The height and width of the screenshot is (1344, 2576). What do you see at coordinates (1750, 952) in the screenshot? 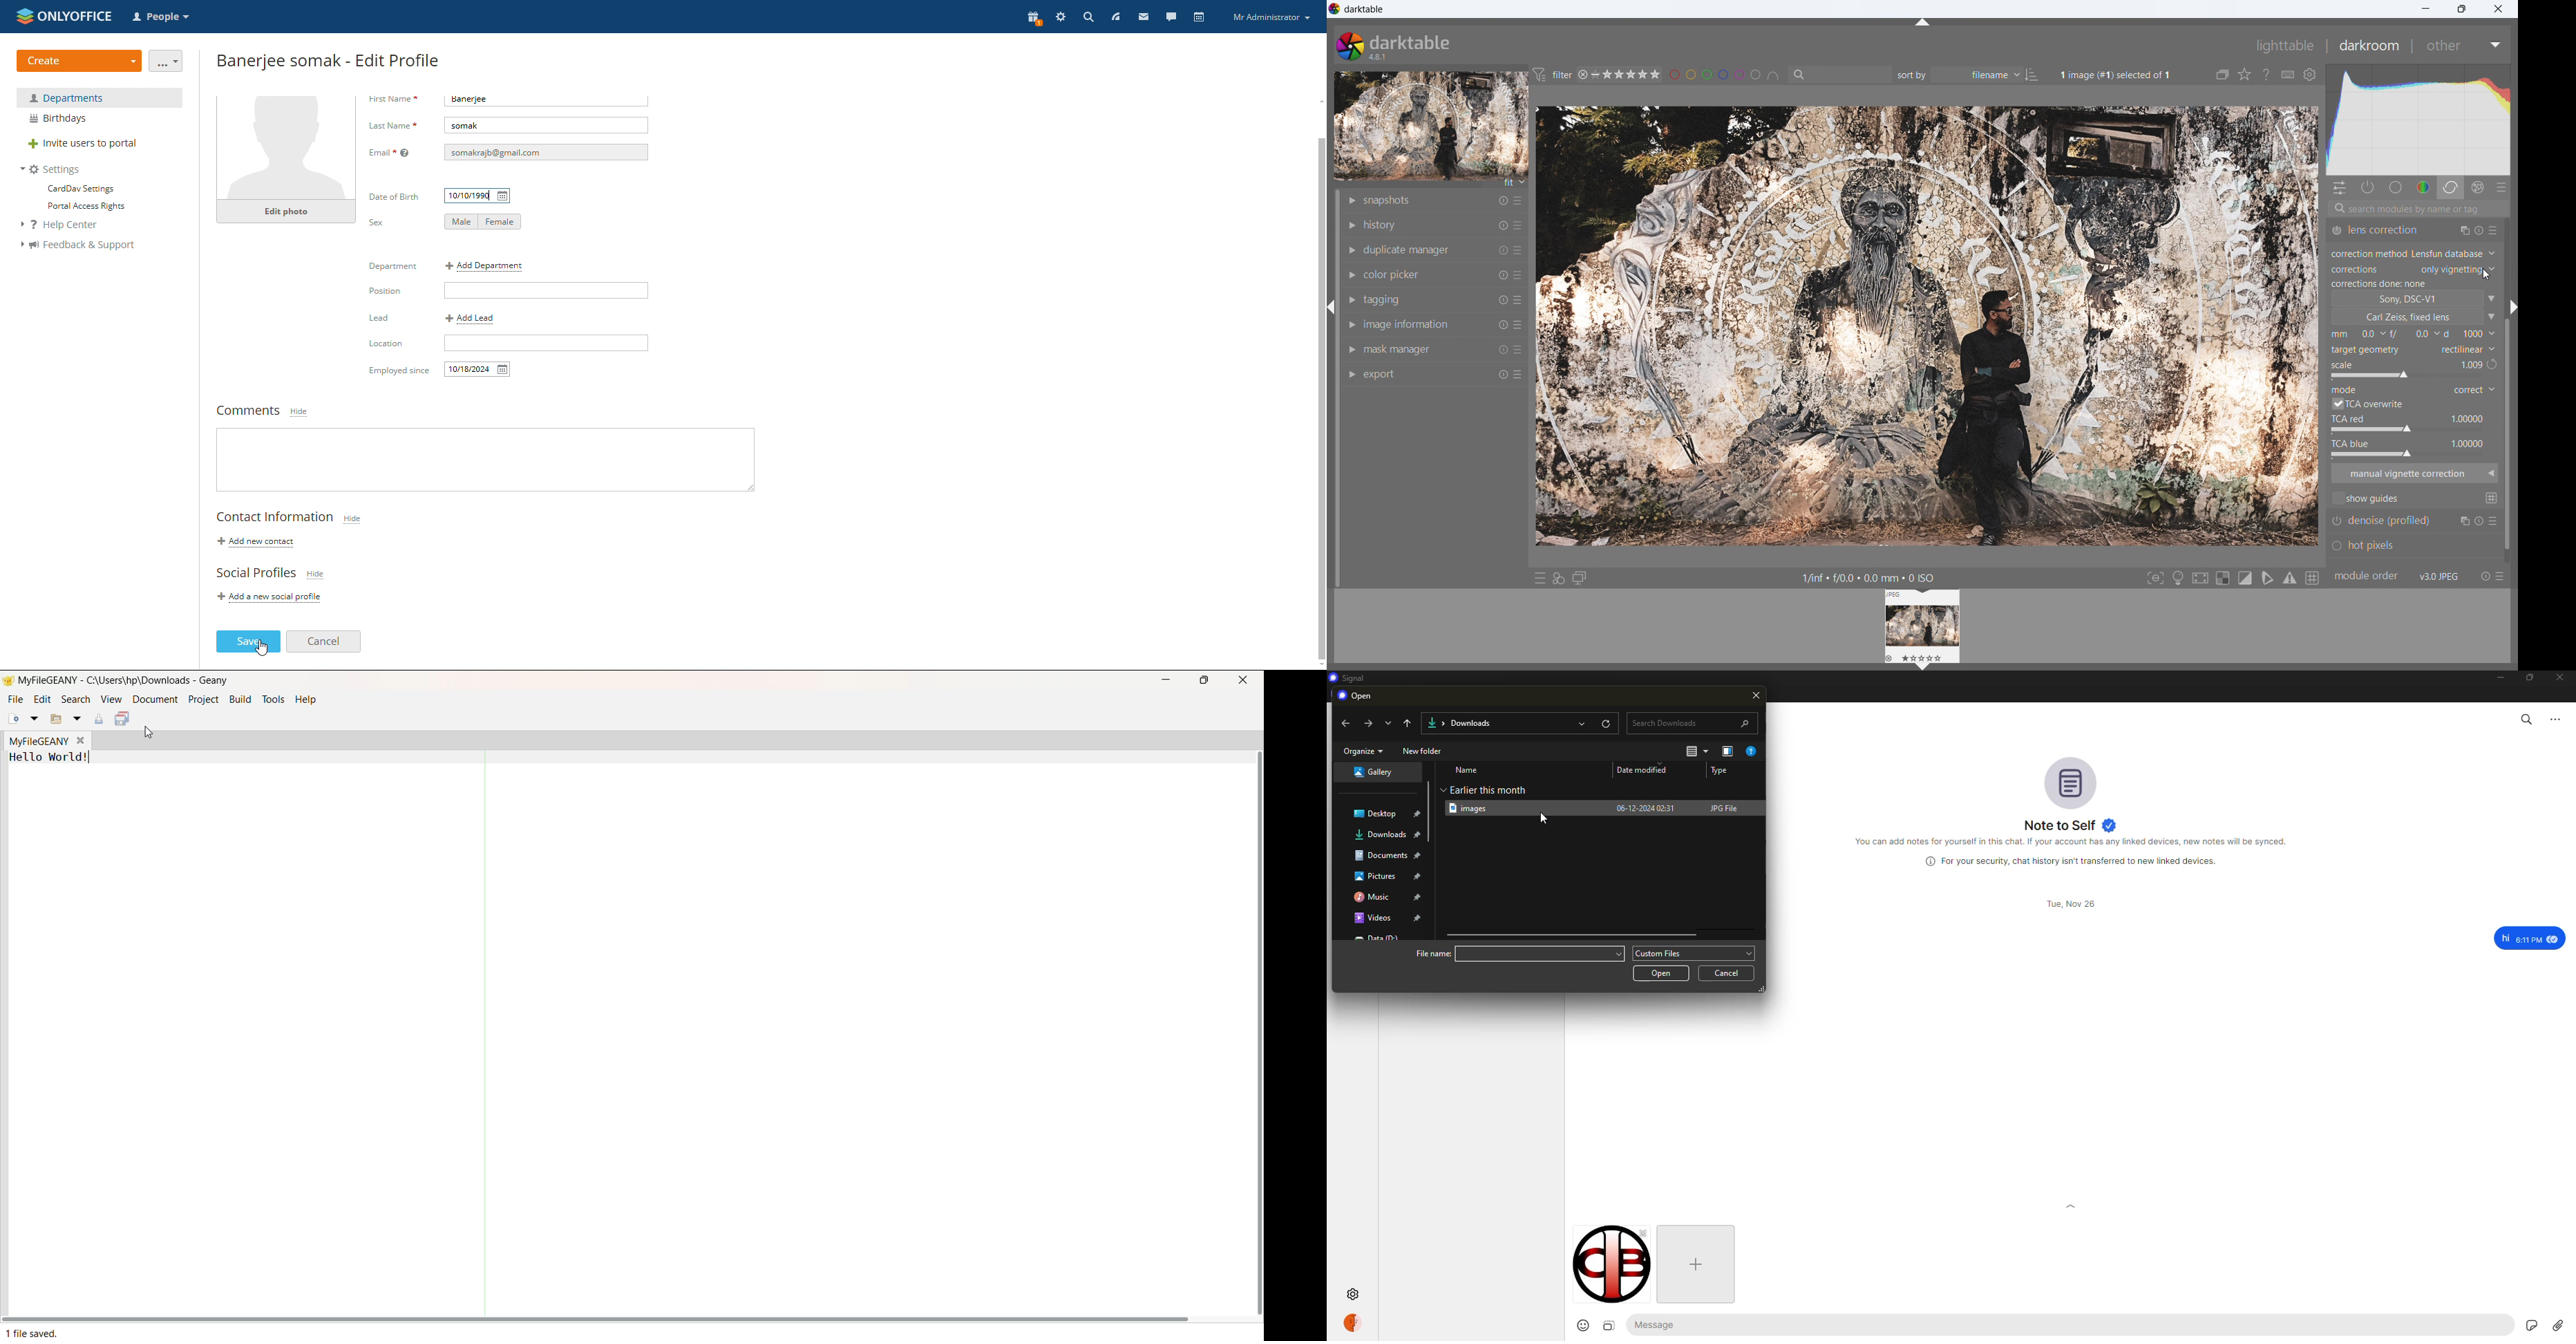
I see `drop down` at bounding box center [1750, 952].